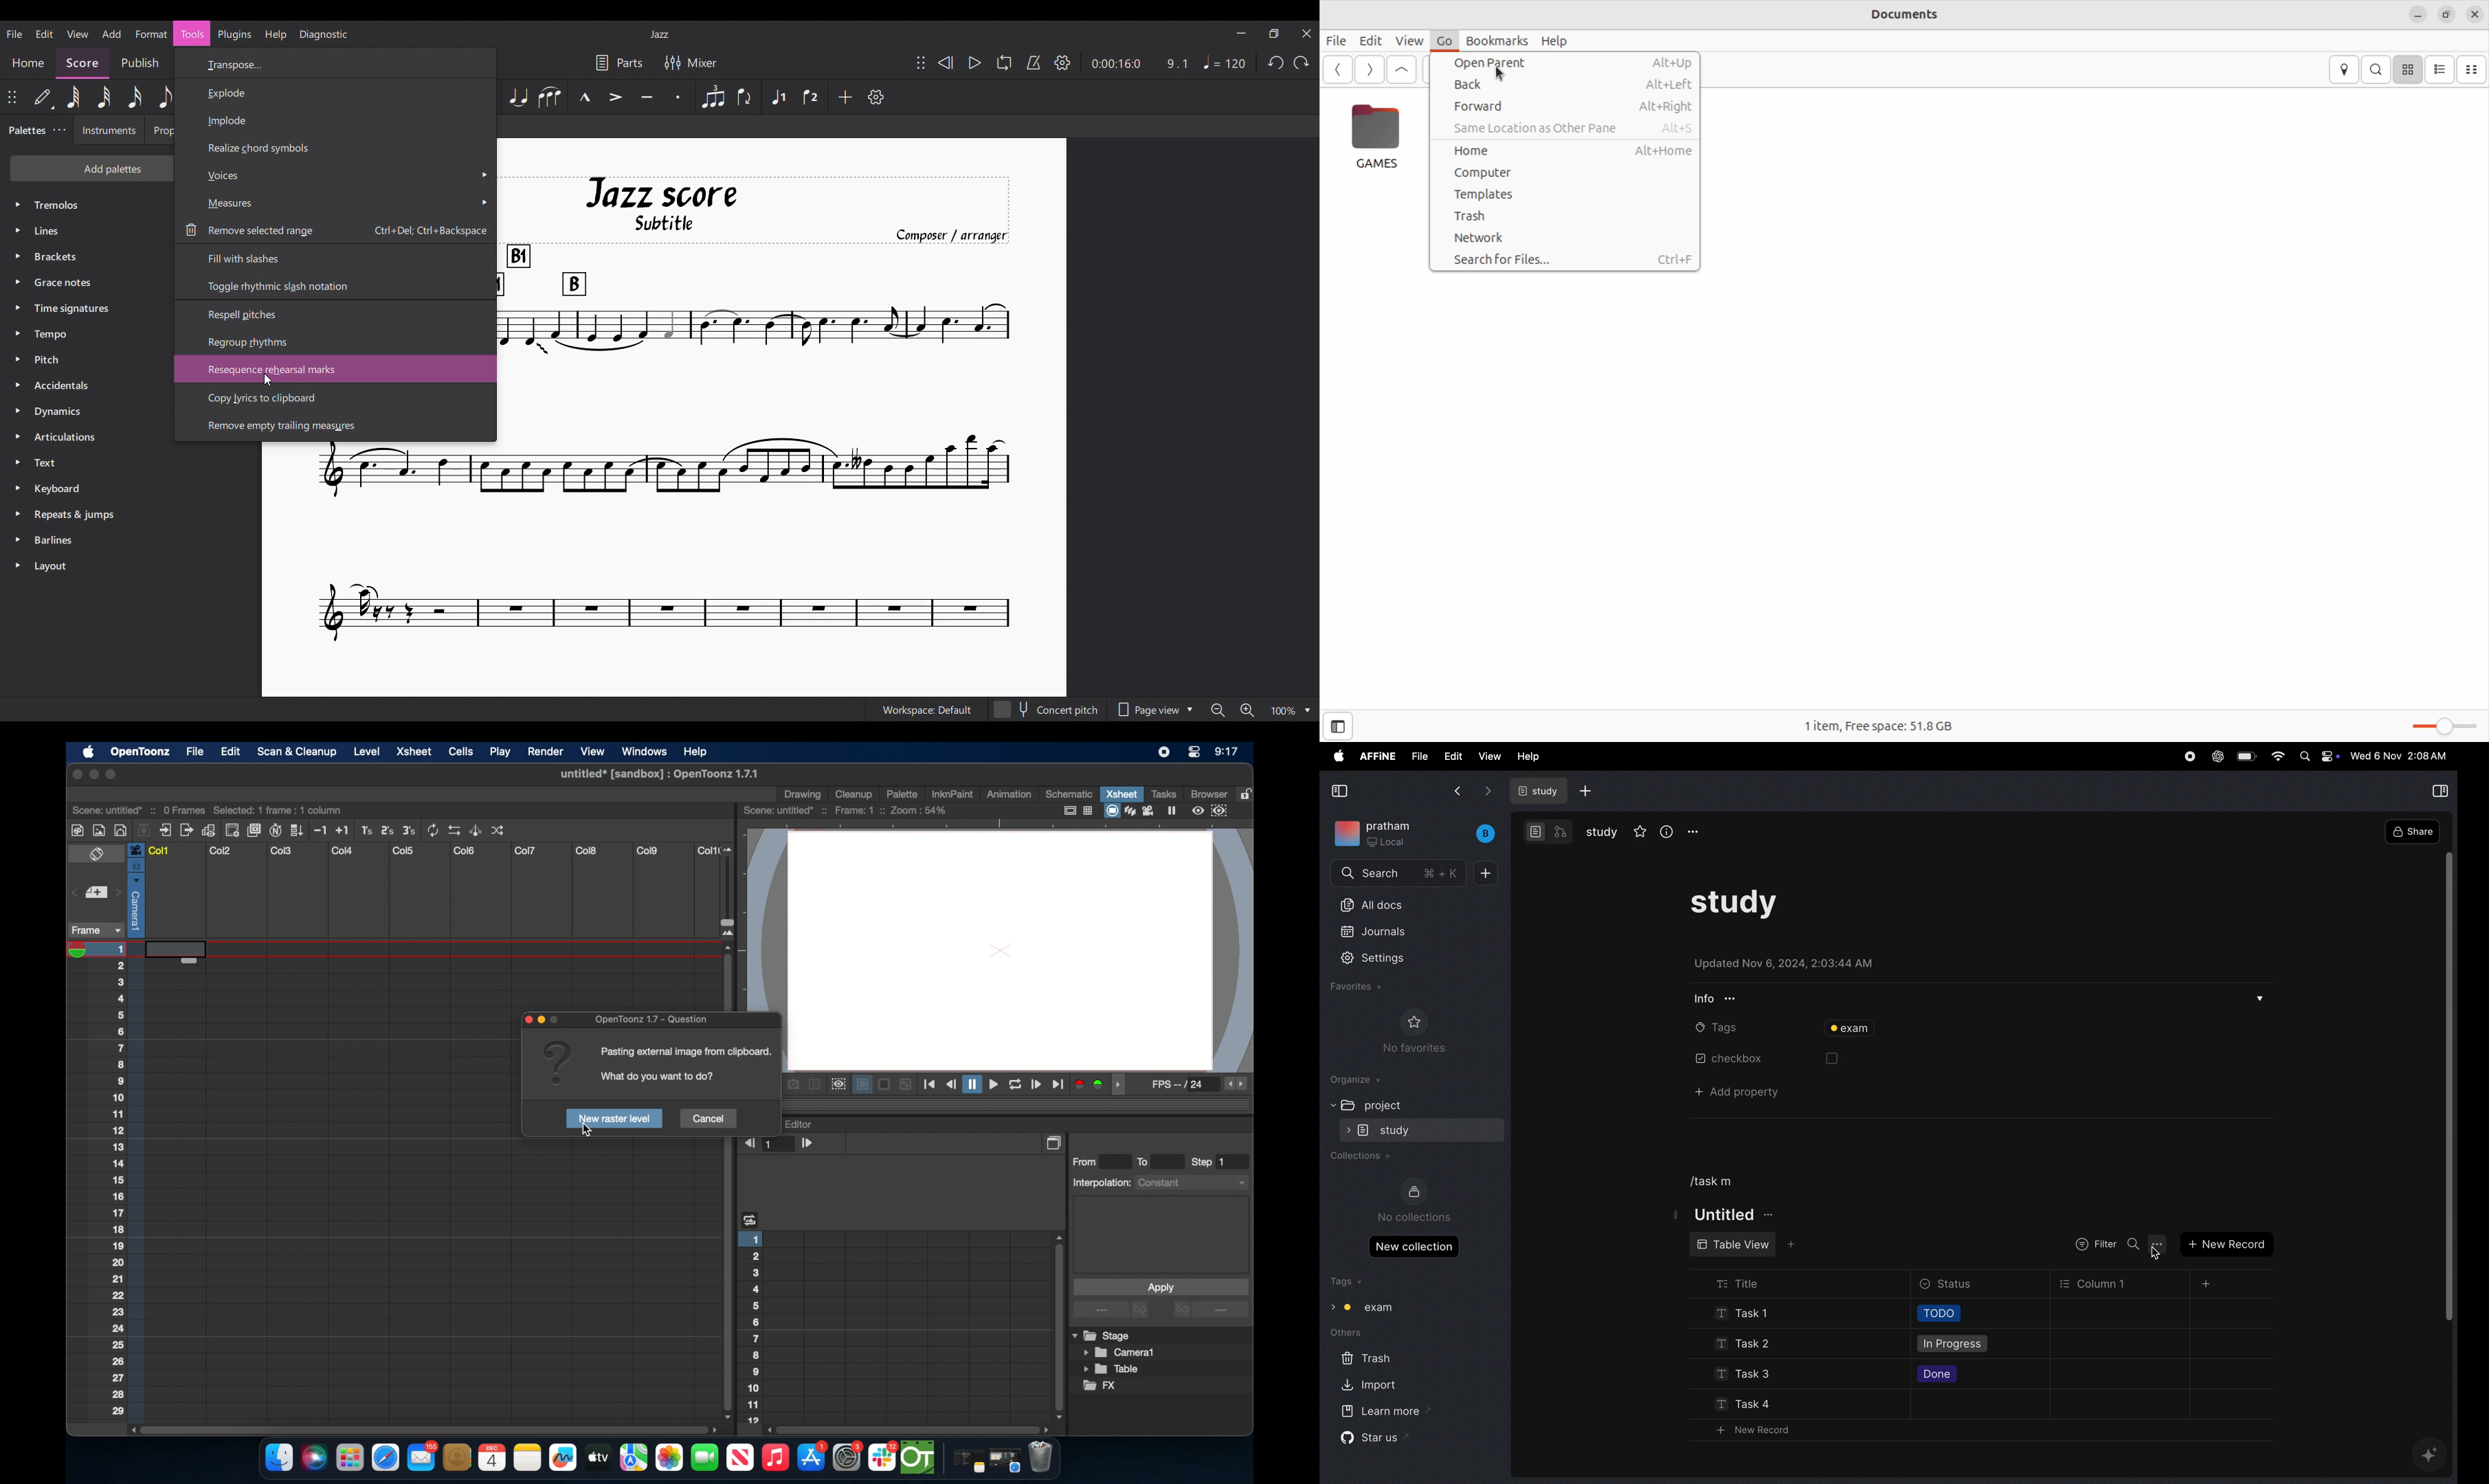  I want to click on Transpose, so click(337, 64).